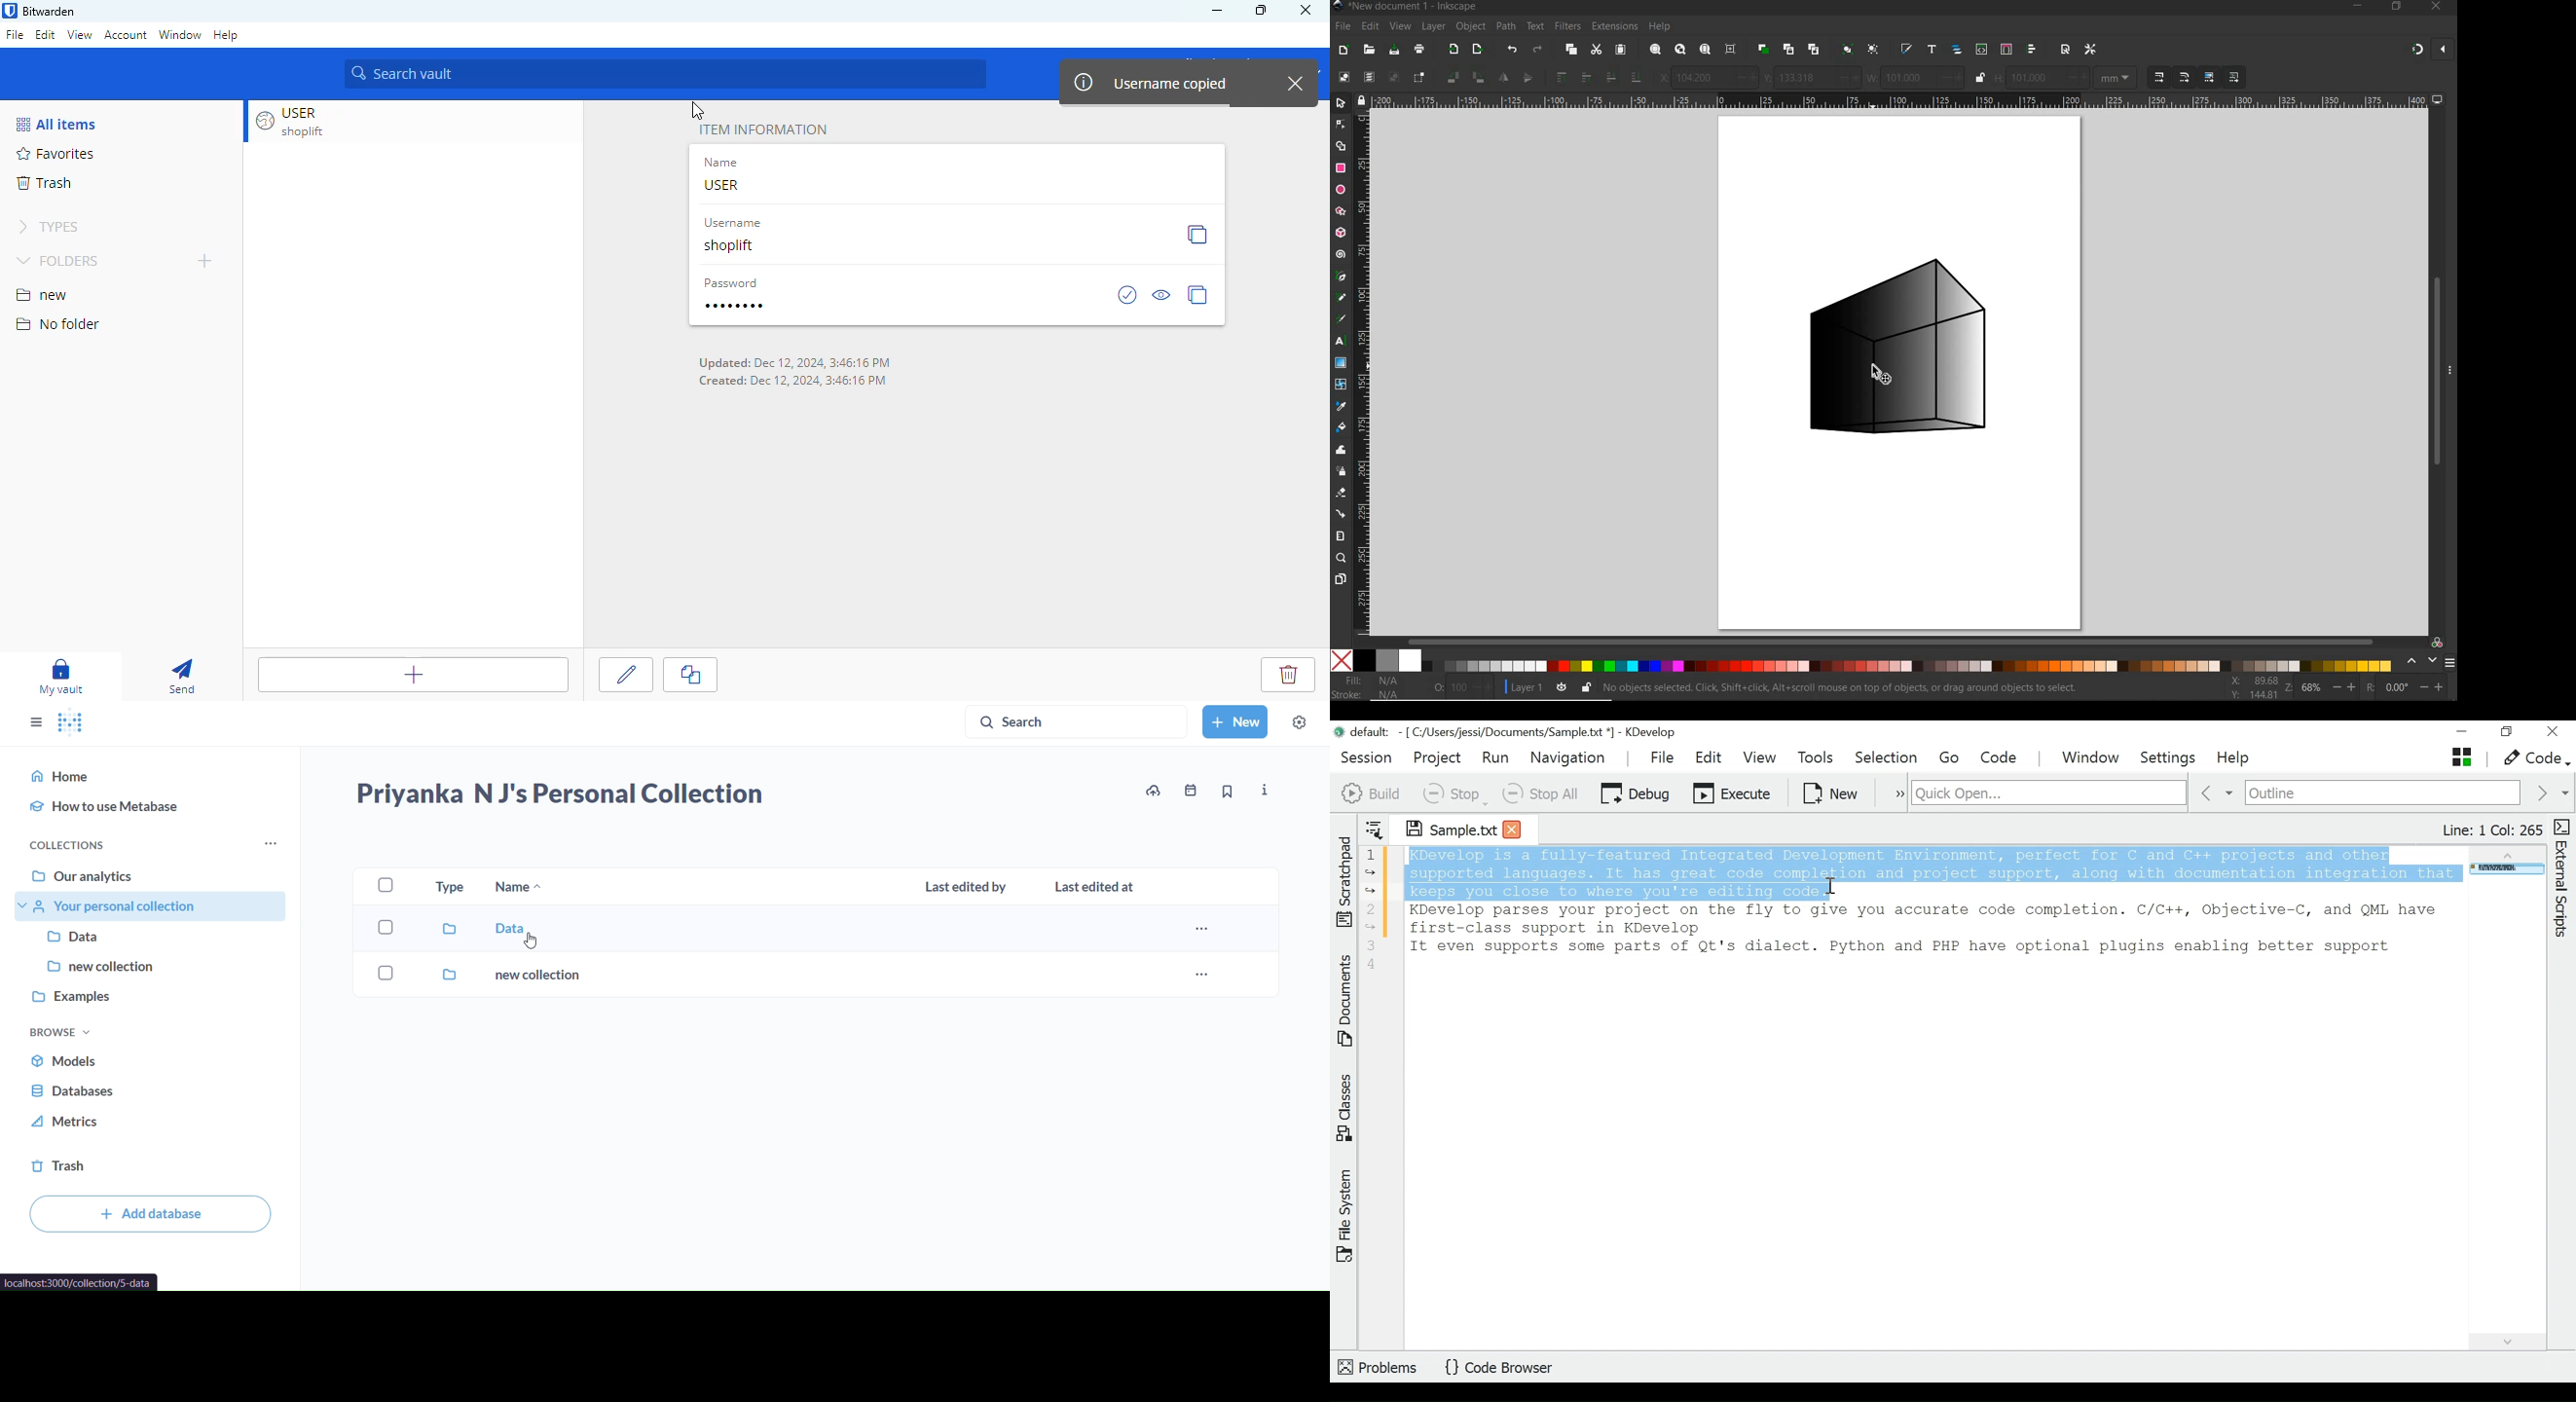  What do you see at coordinates (1420, 77) in the screenshot?
I see `TOGGLE SELECTION BOX` at bounding box center [1420, 77].